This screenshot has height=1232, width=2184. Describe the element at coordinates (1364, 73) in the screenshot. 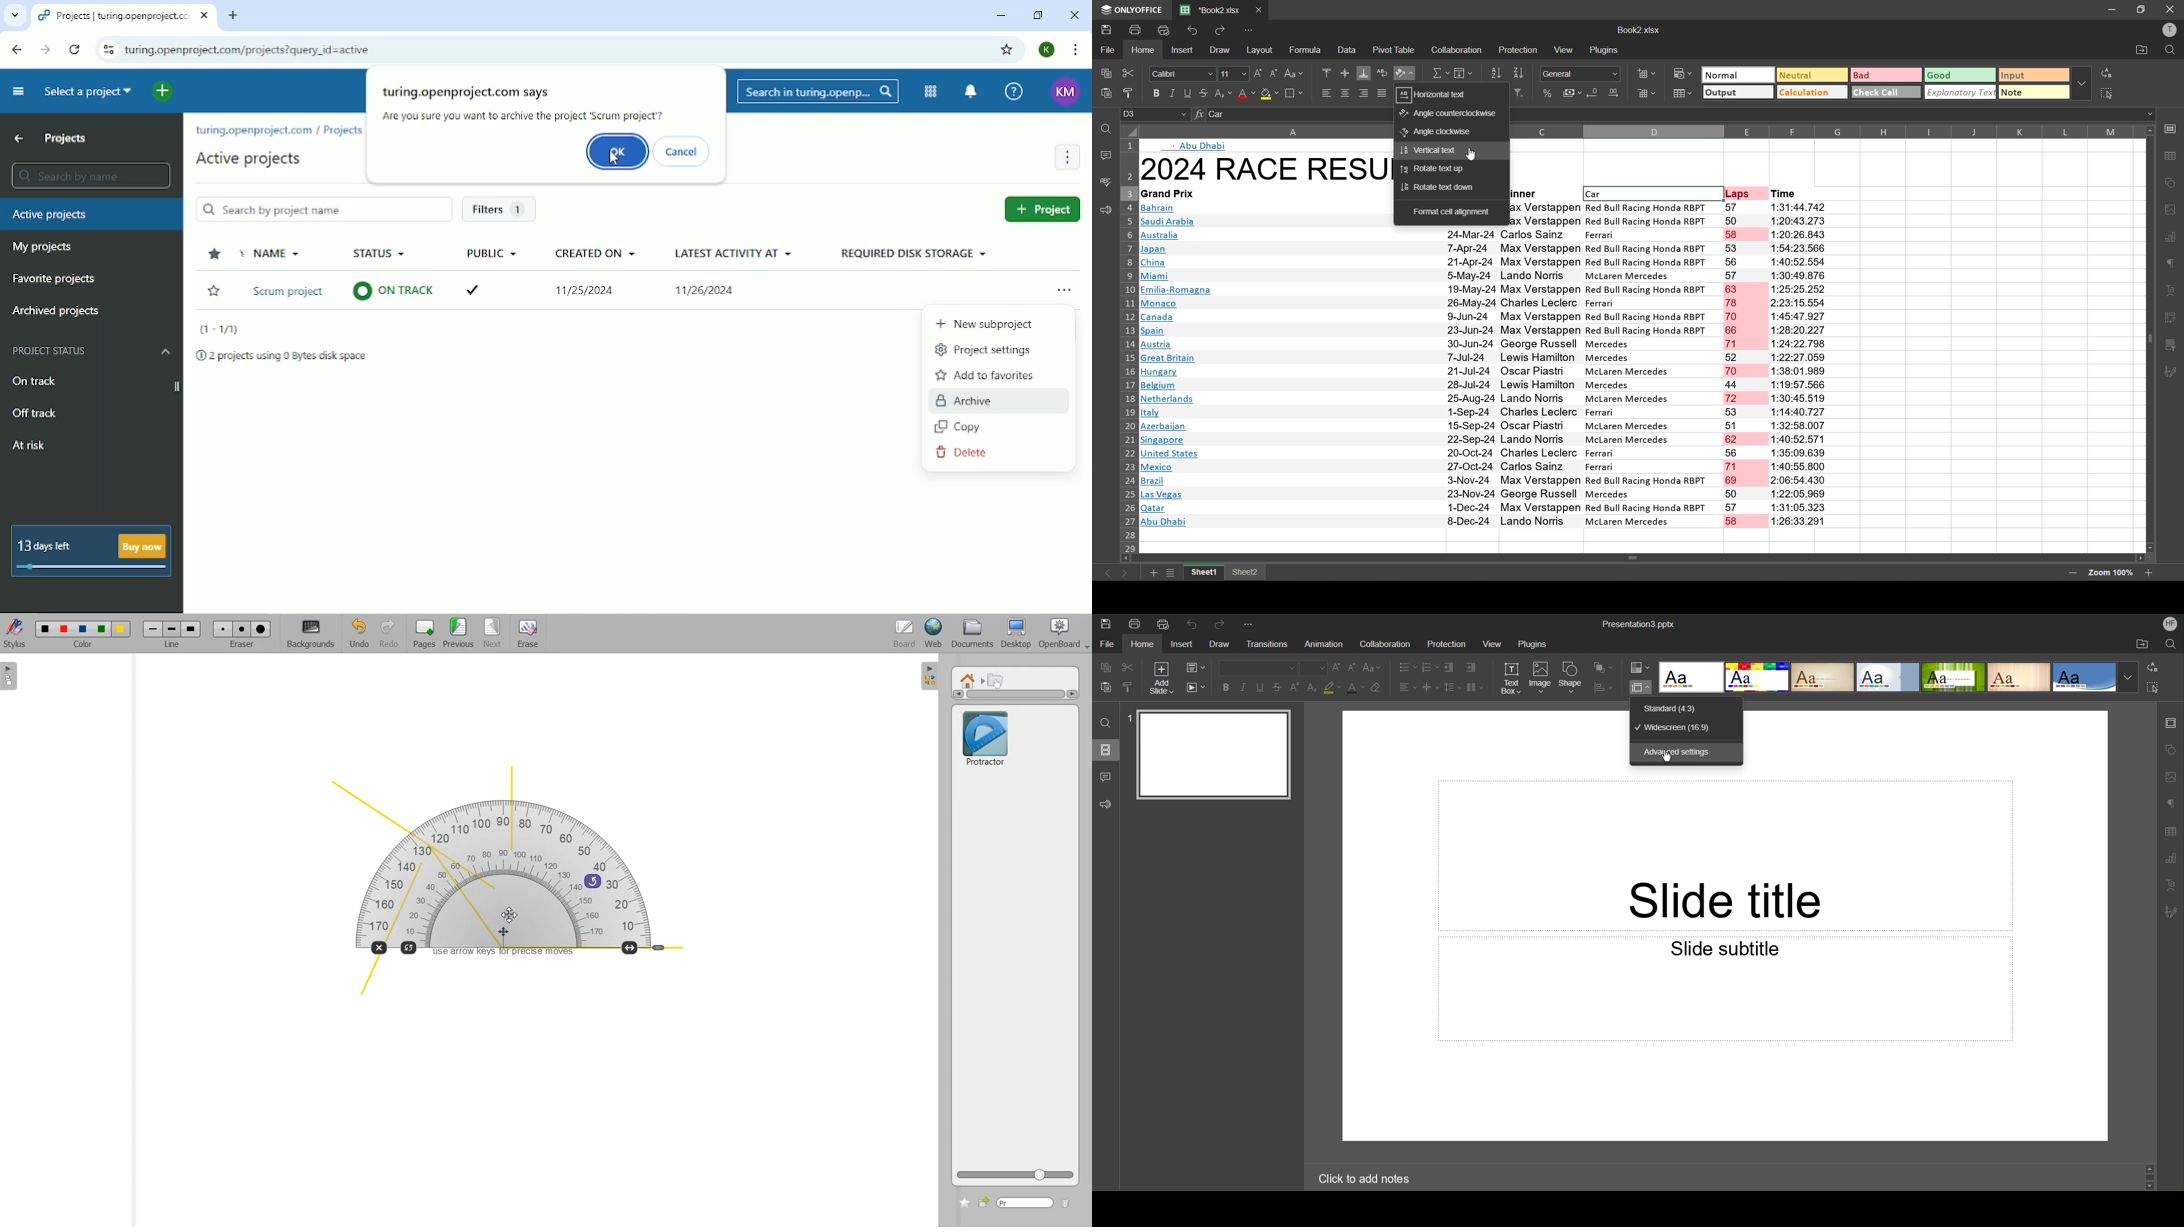

I see `align bottom` at that location.